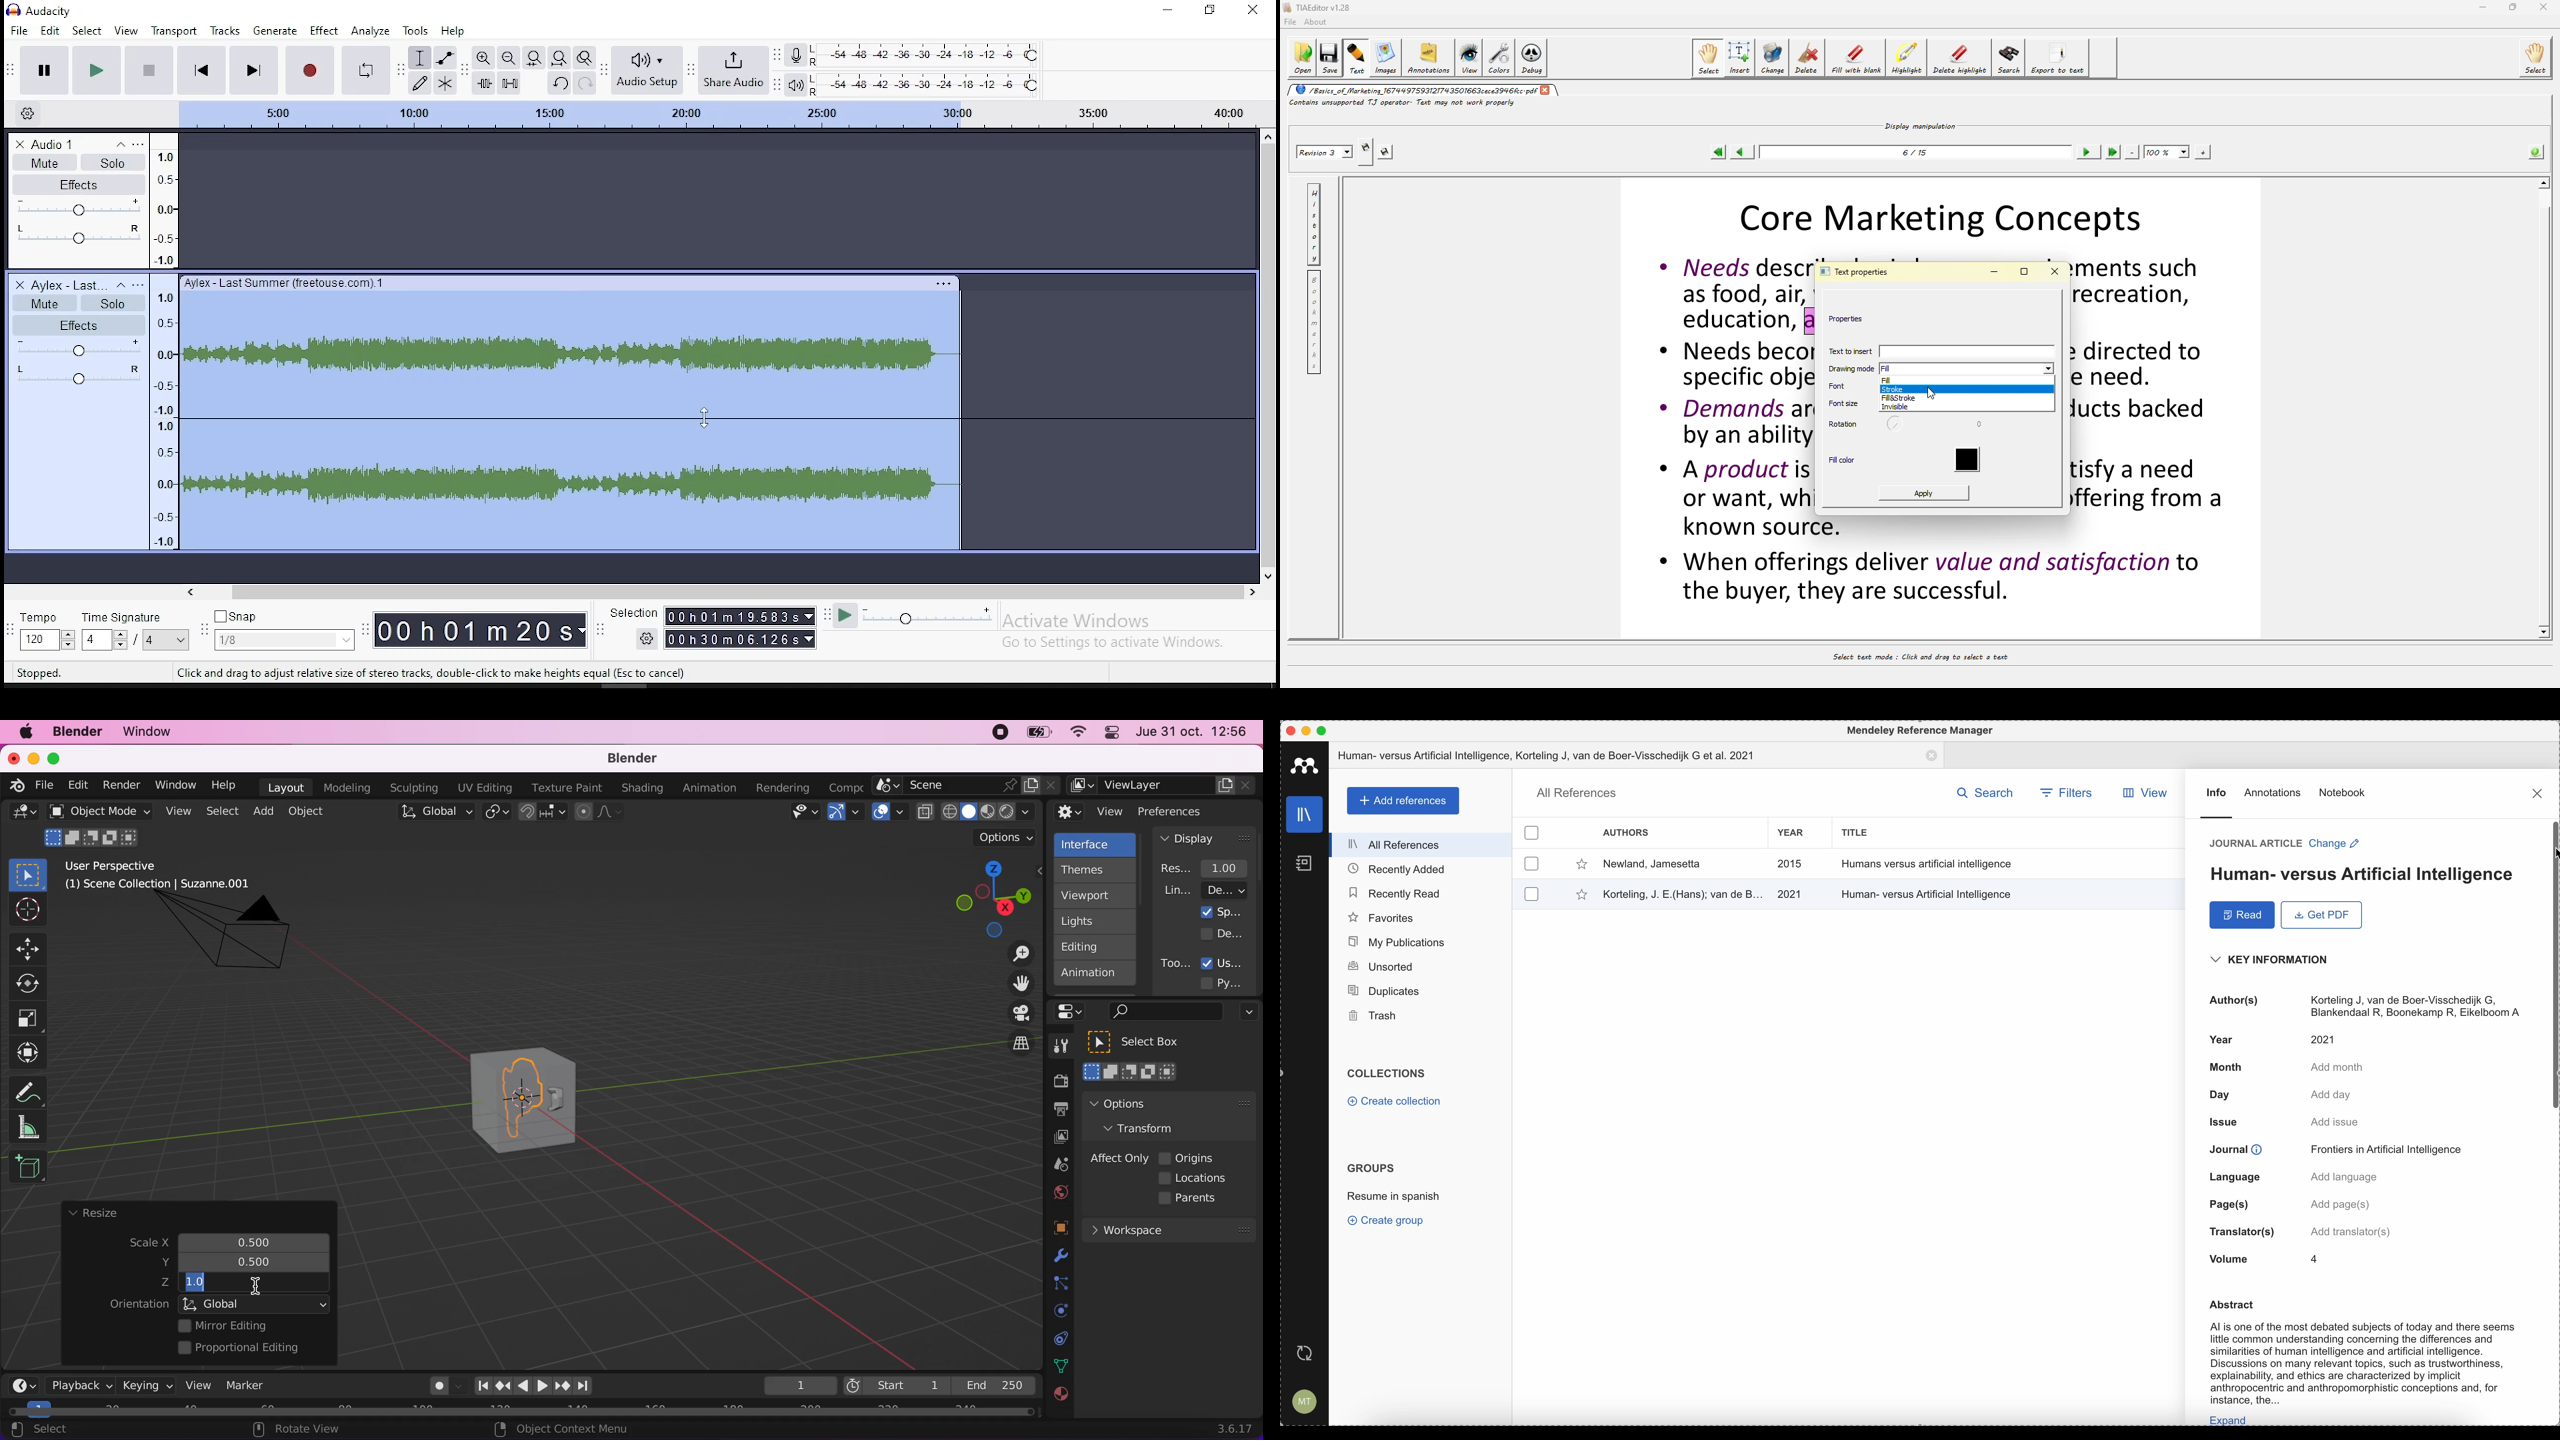 Image resolution: width=2576 pixels, height=1456 pixels. I want to click on share audio, so click(736, 68).